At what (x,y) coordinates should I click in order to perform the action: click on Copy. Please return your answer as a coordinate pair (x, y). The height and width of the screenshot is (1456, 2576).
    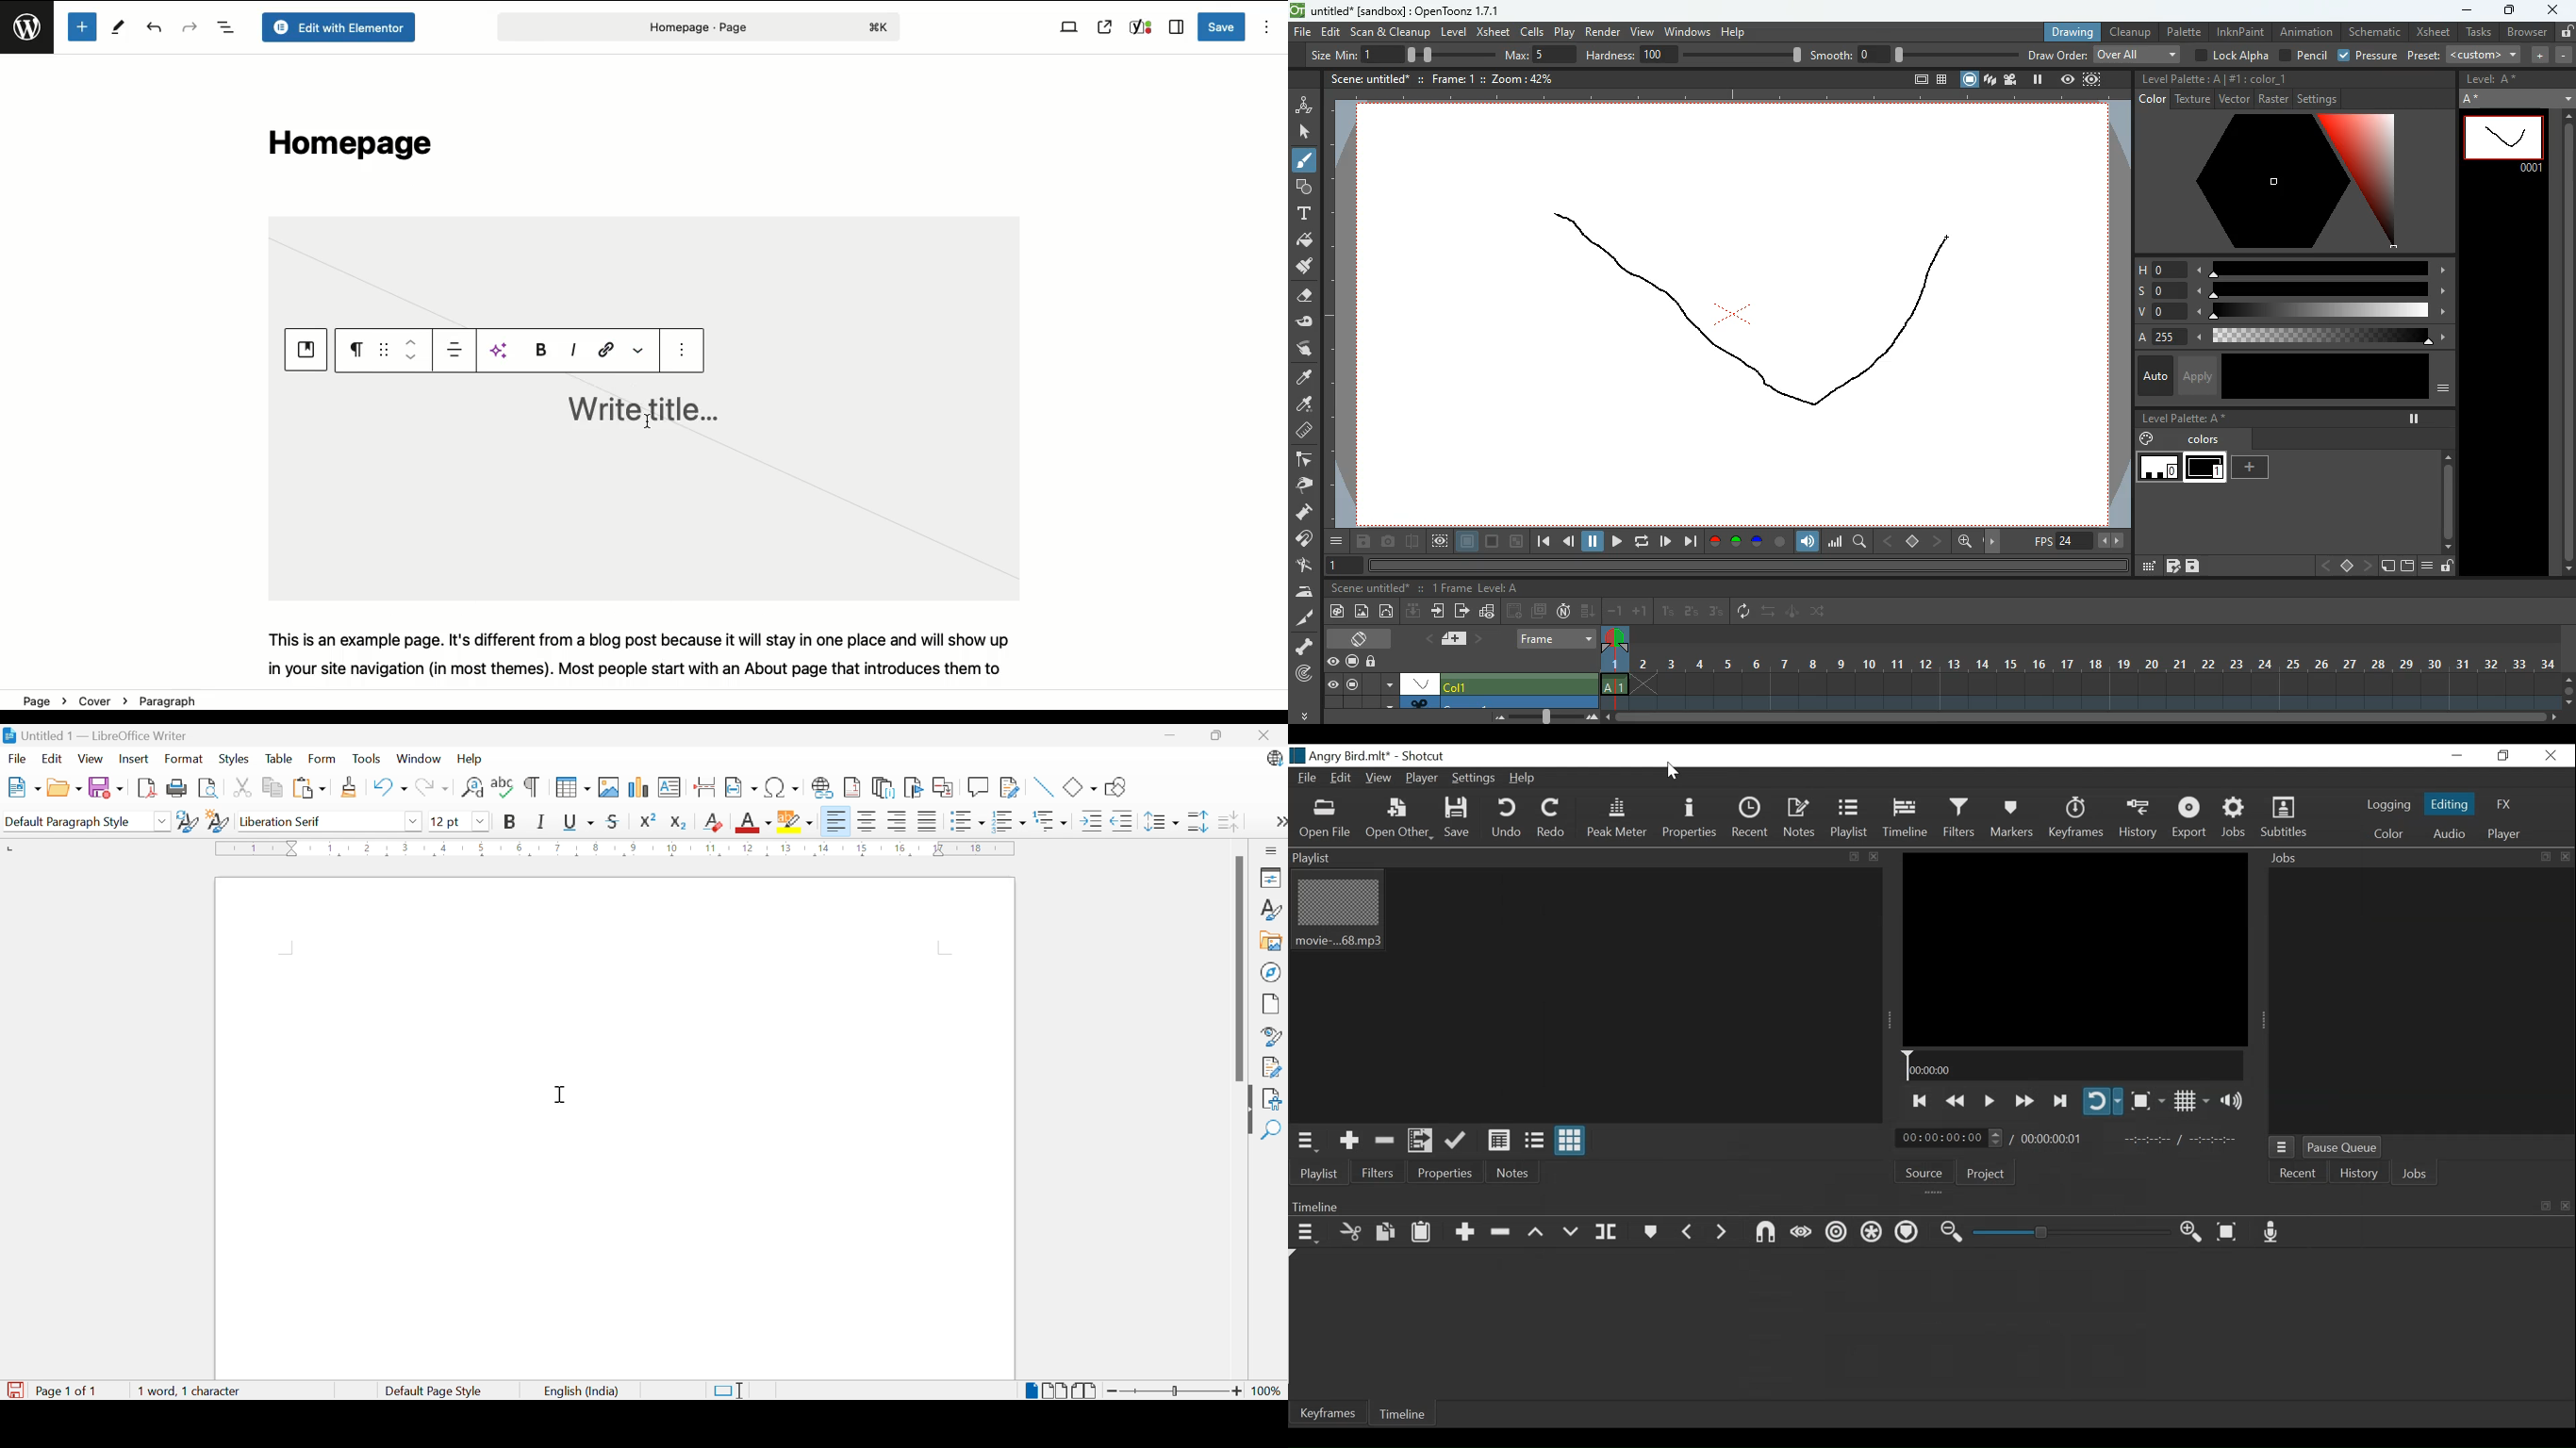
    Looking at the image, I should click on (1385, 1231).